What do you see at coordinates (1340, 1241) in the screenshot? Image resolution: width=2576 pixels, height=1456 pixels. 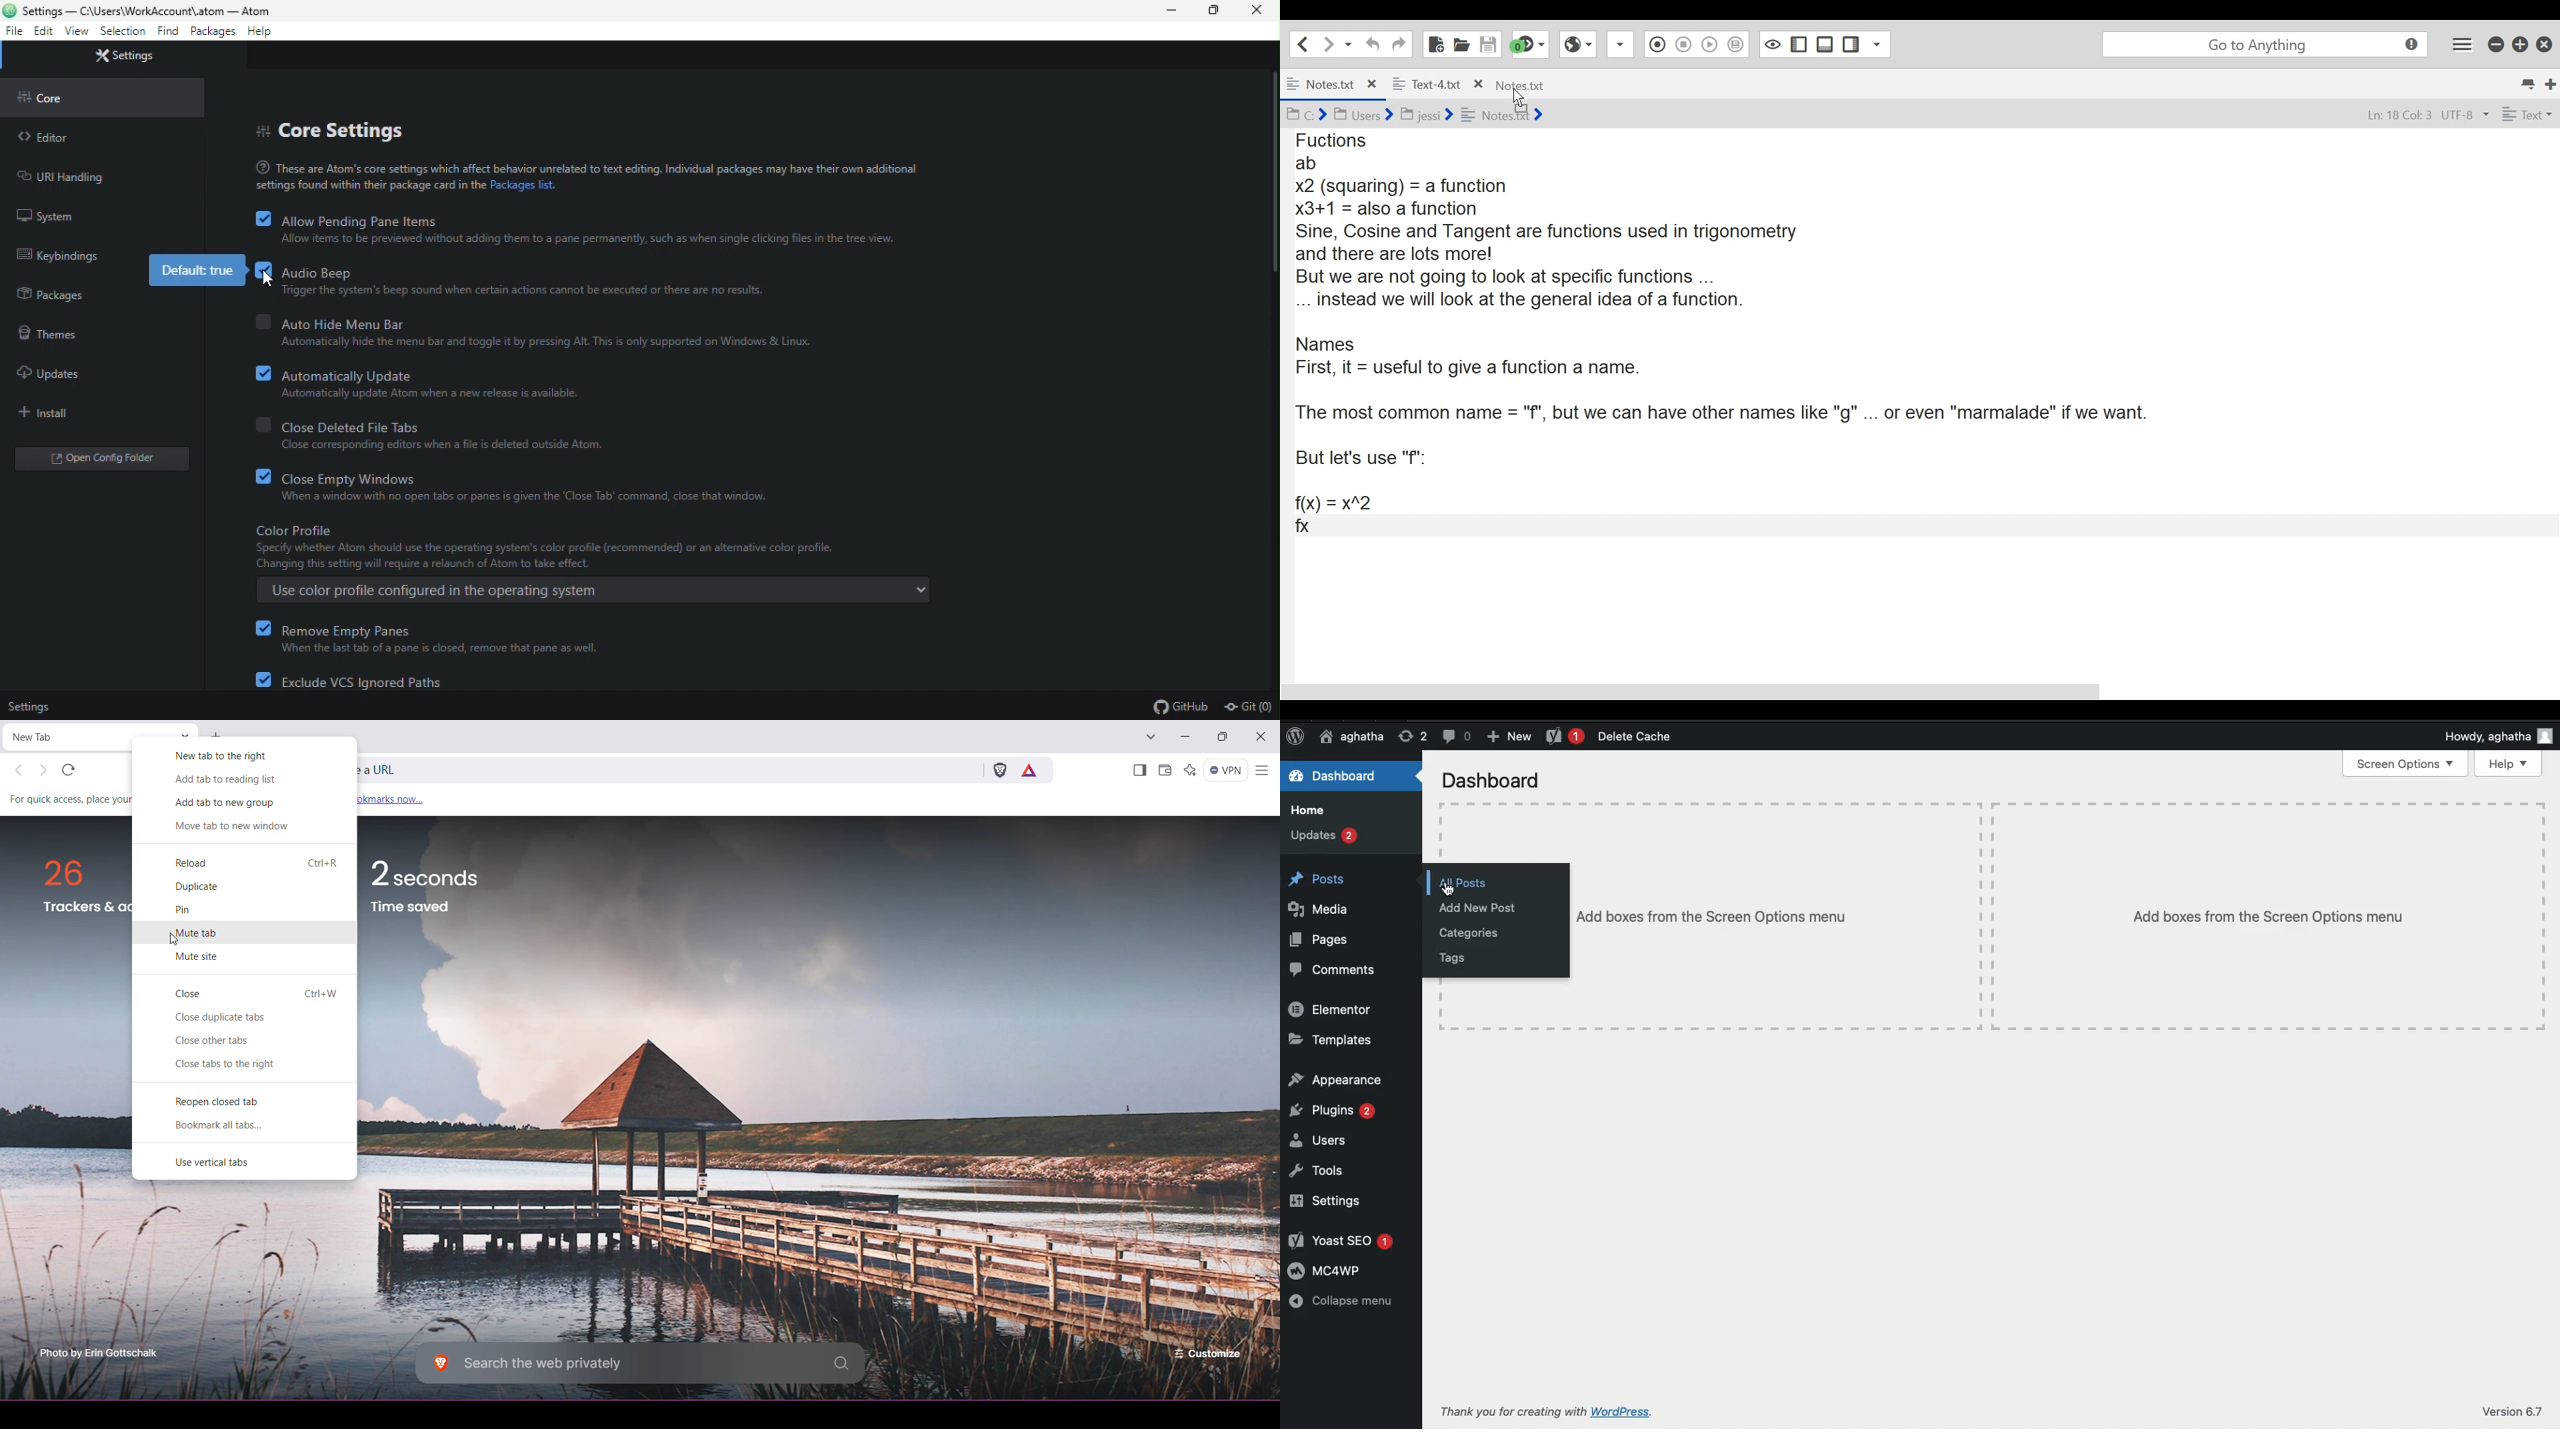 I see `Yoast SEO` at bounding box center [1340, 1241].